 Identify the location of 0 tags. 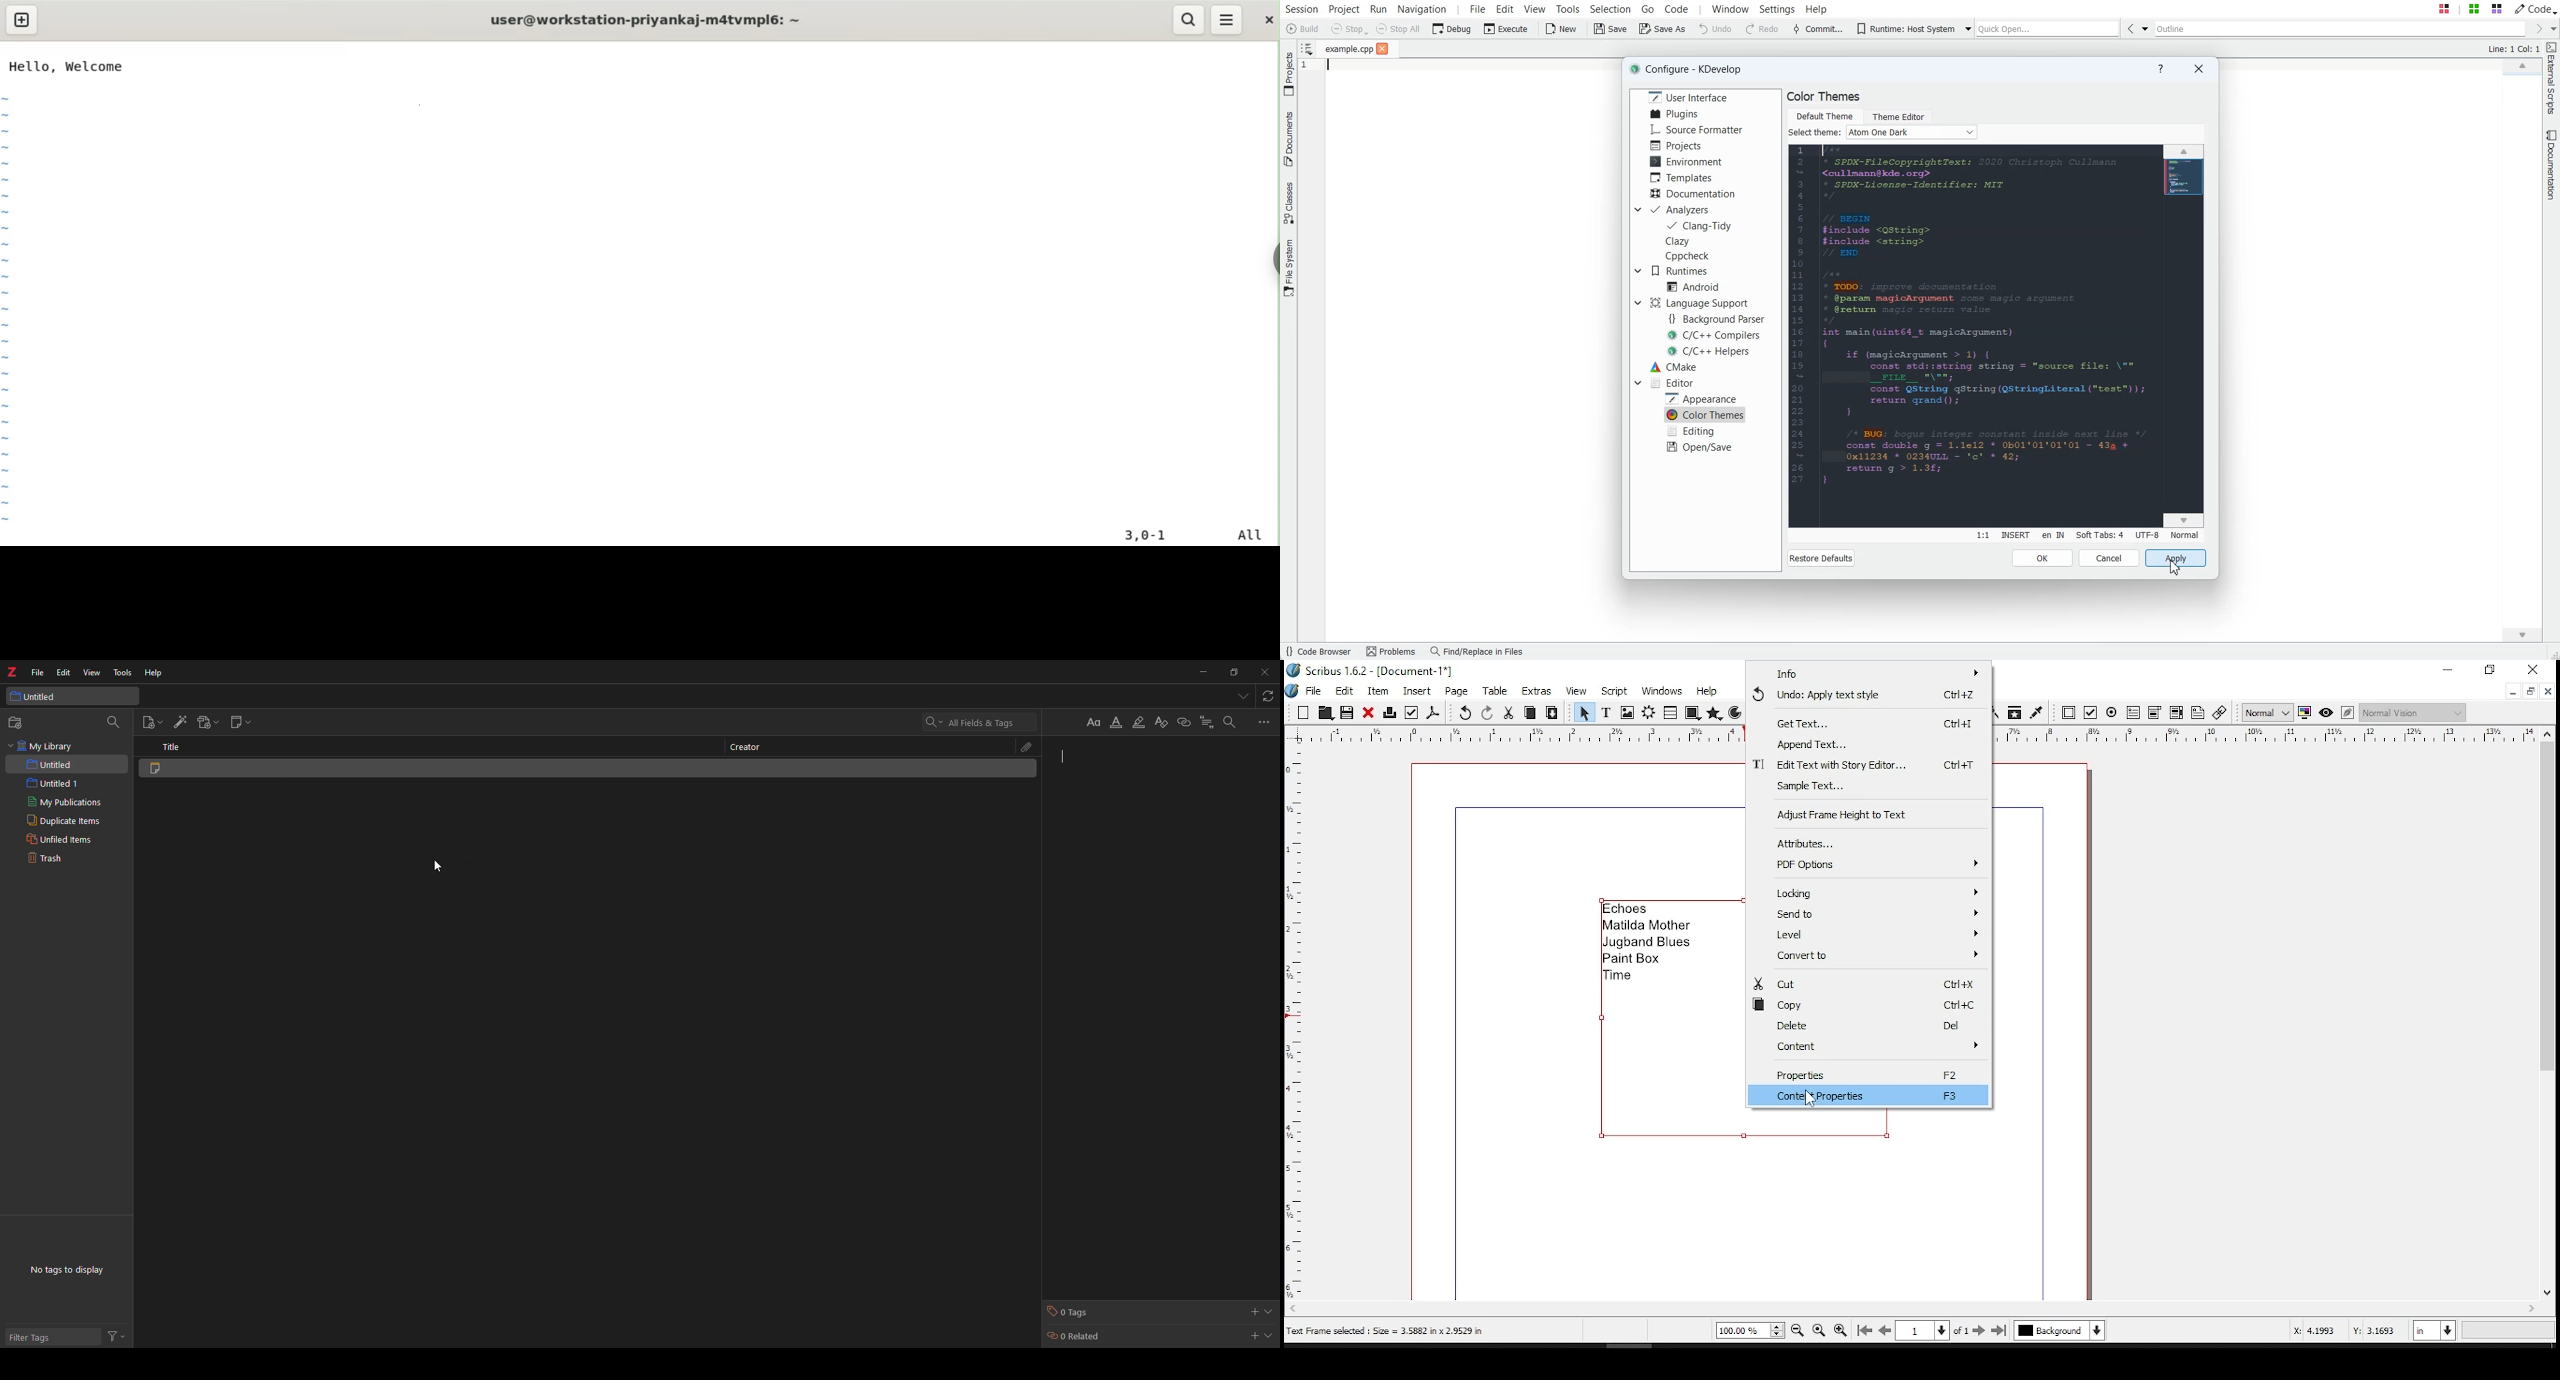
(1087, 1313).